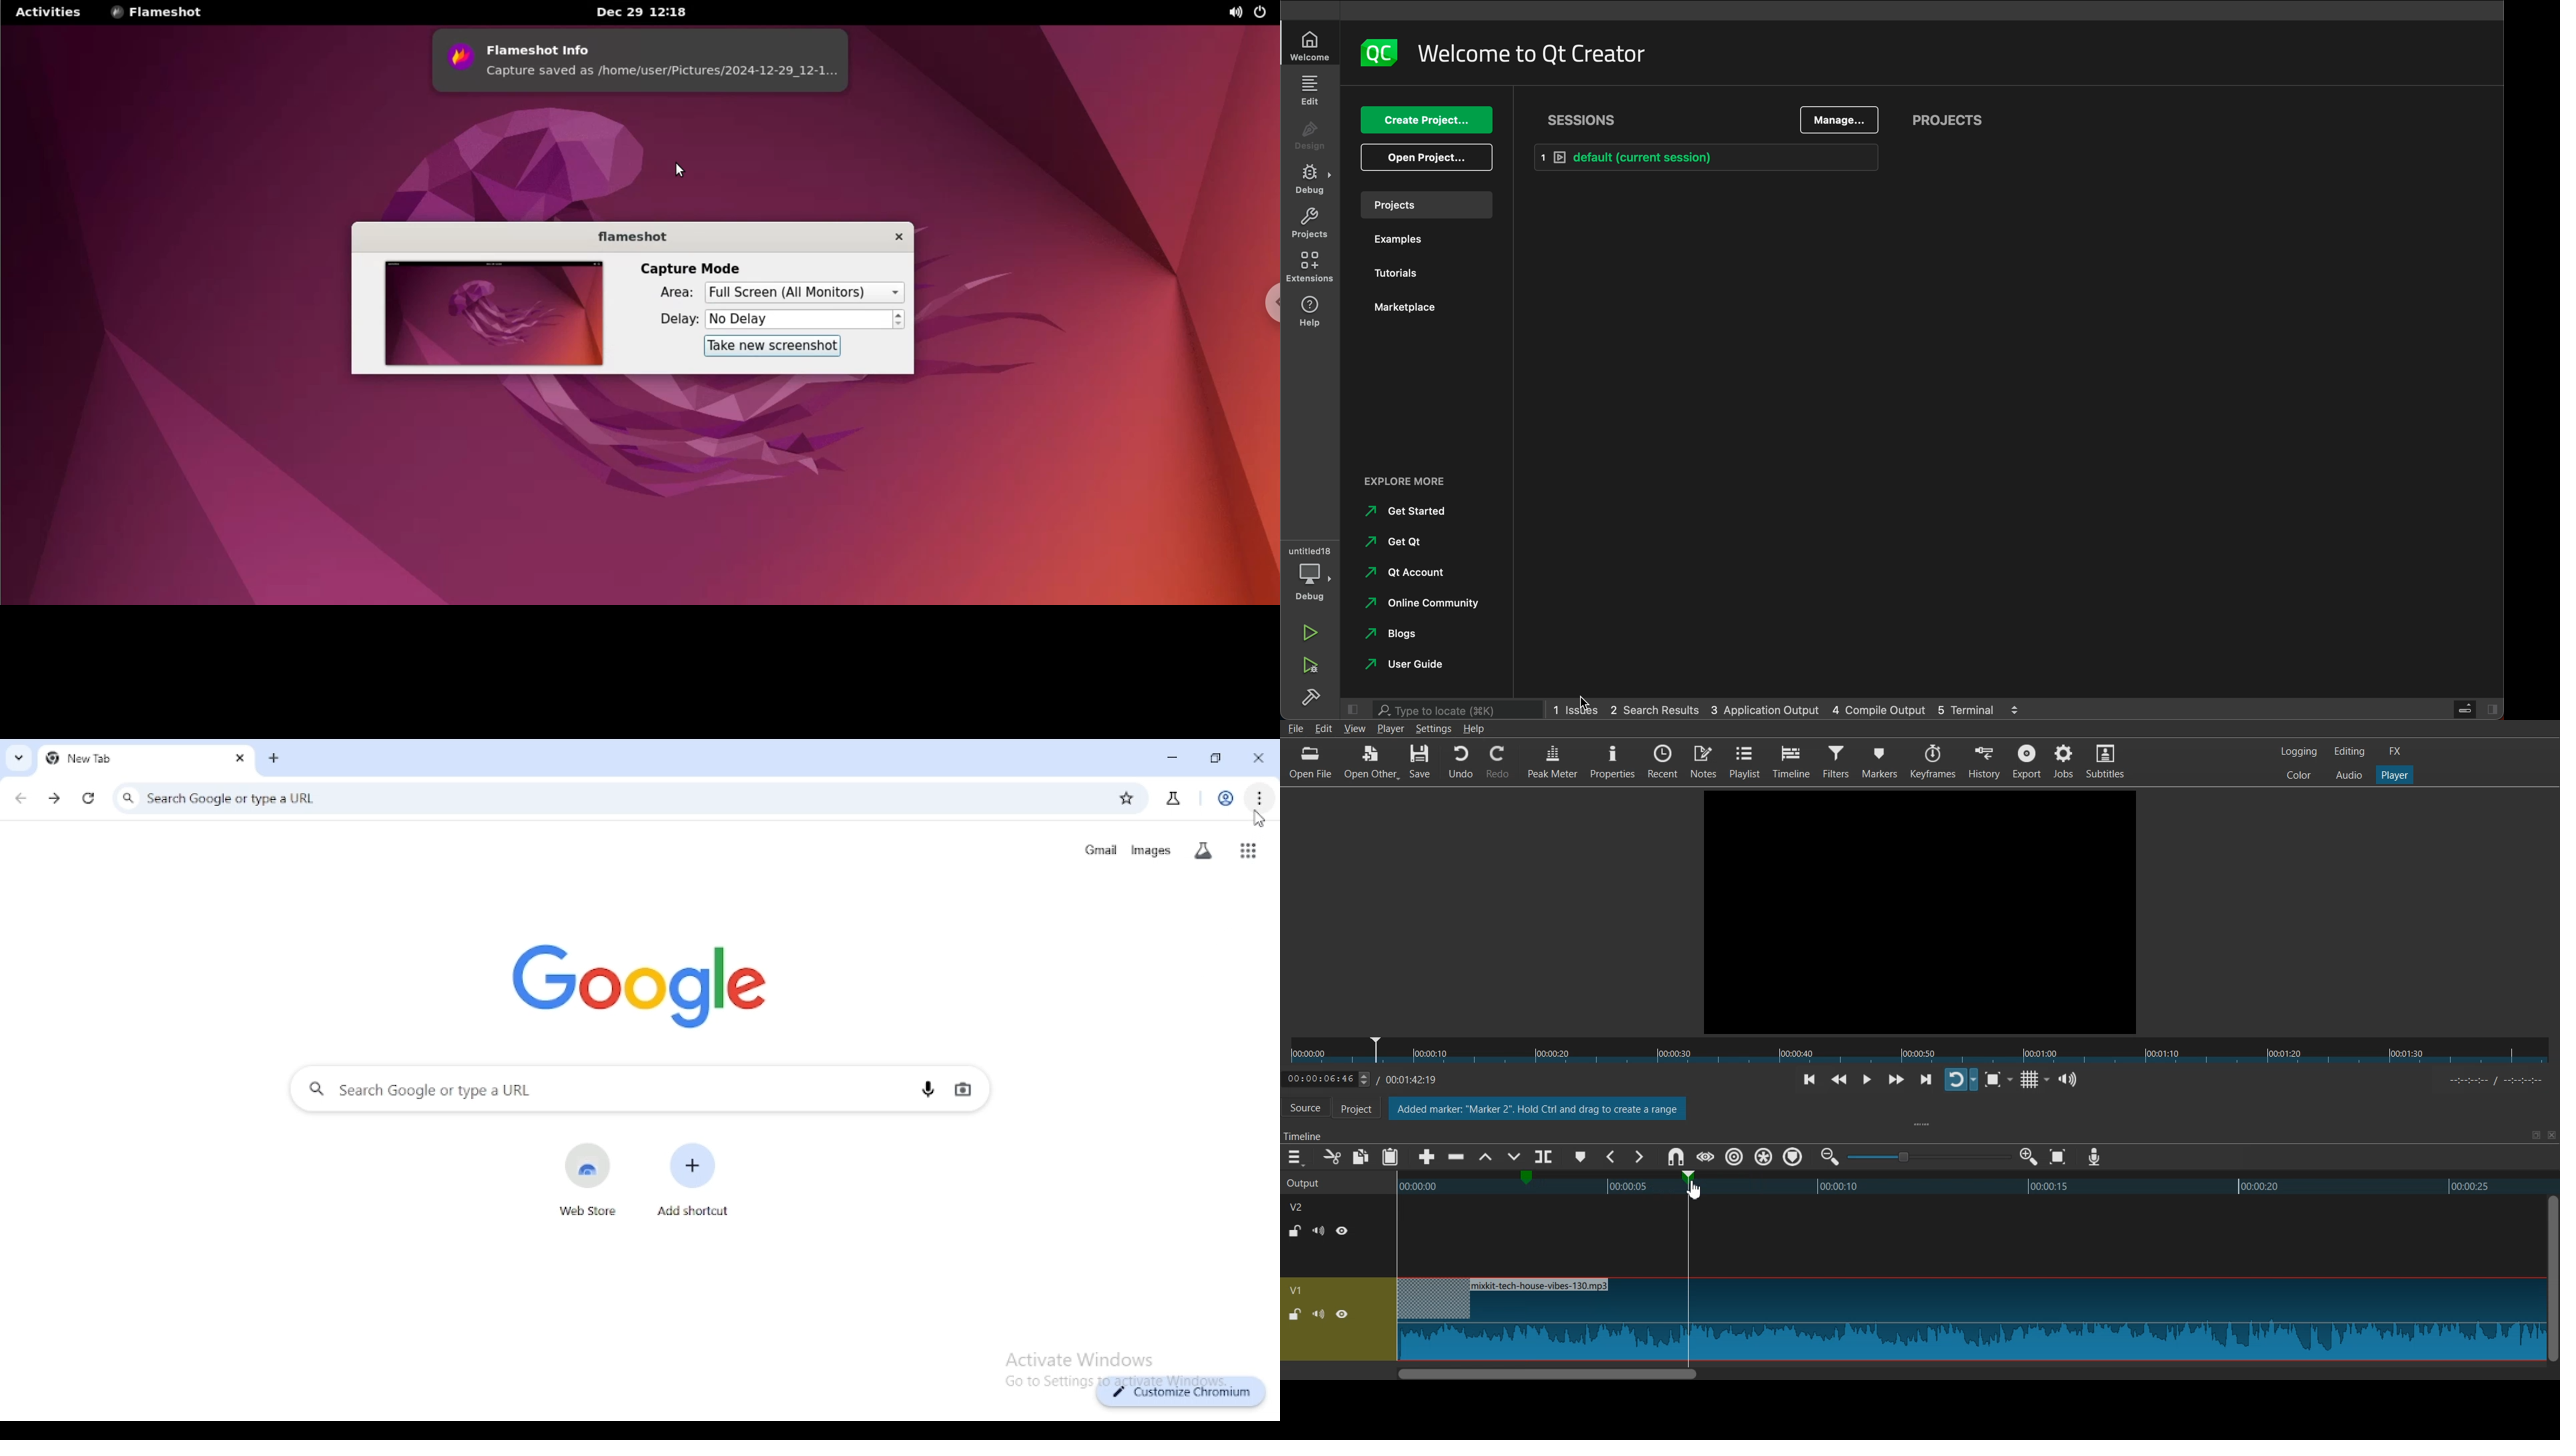 This screenshot has width=2576, height=1456. What do you see at coordinates (1343, 1230) in the screenshot?
I see `Hide` at bounding box center [1343, 1230].